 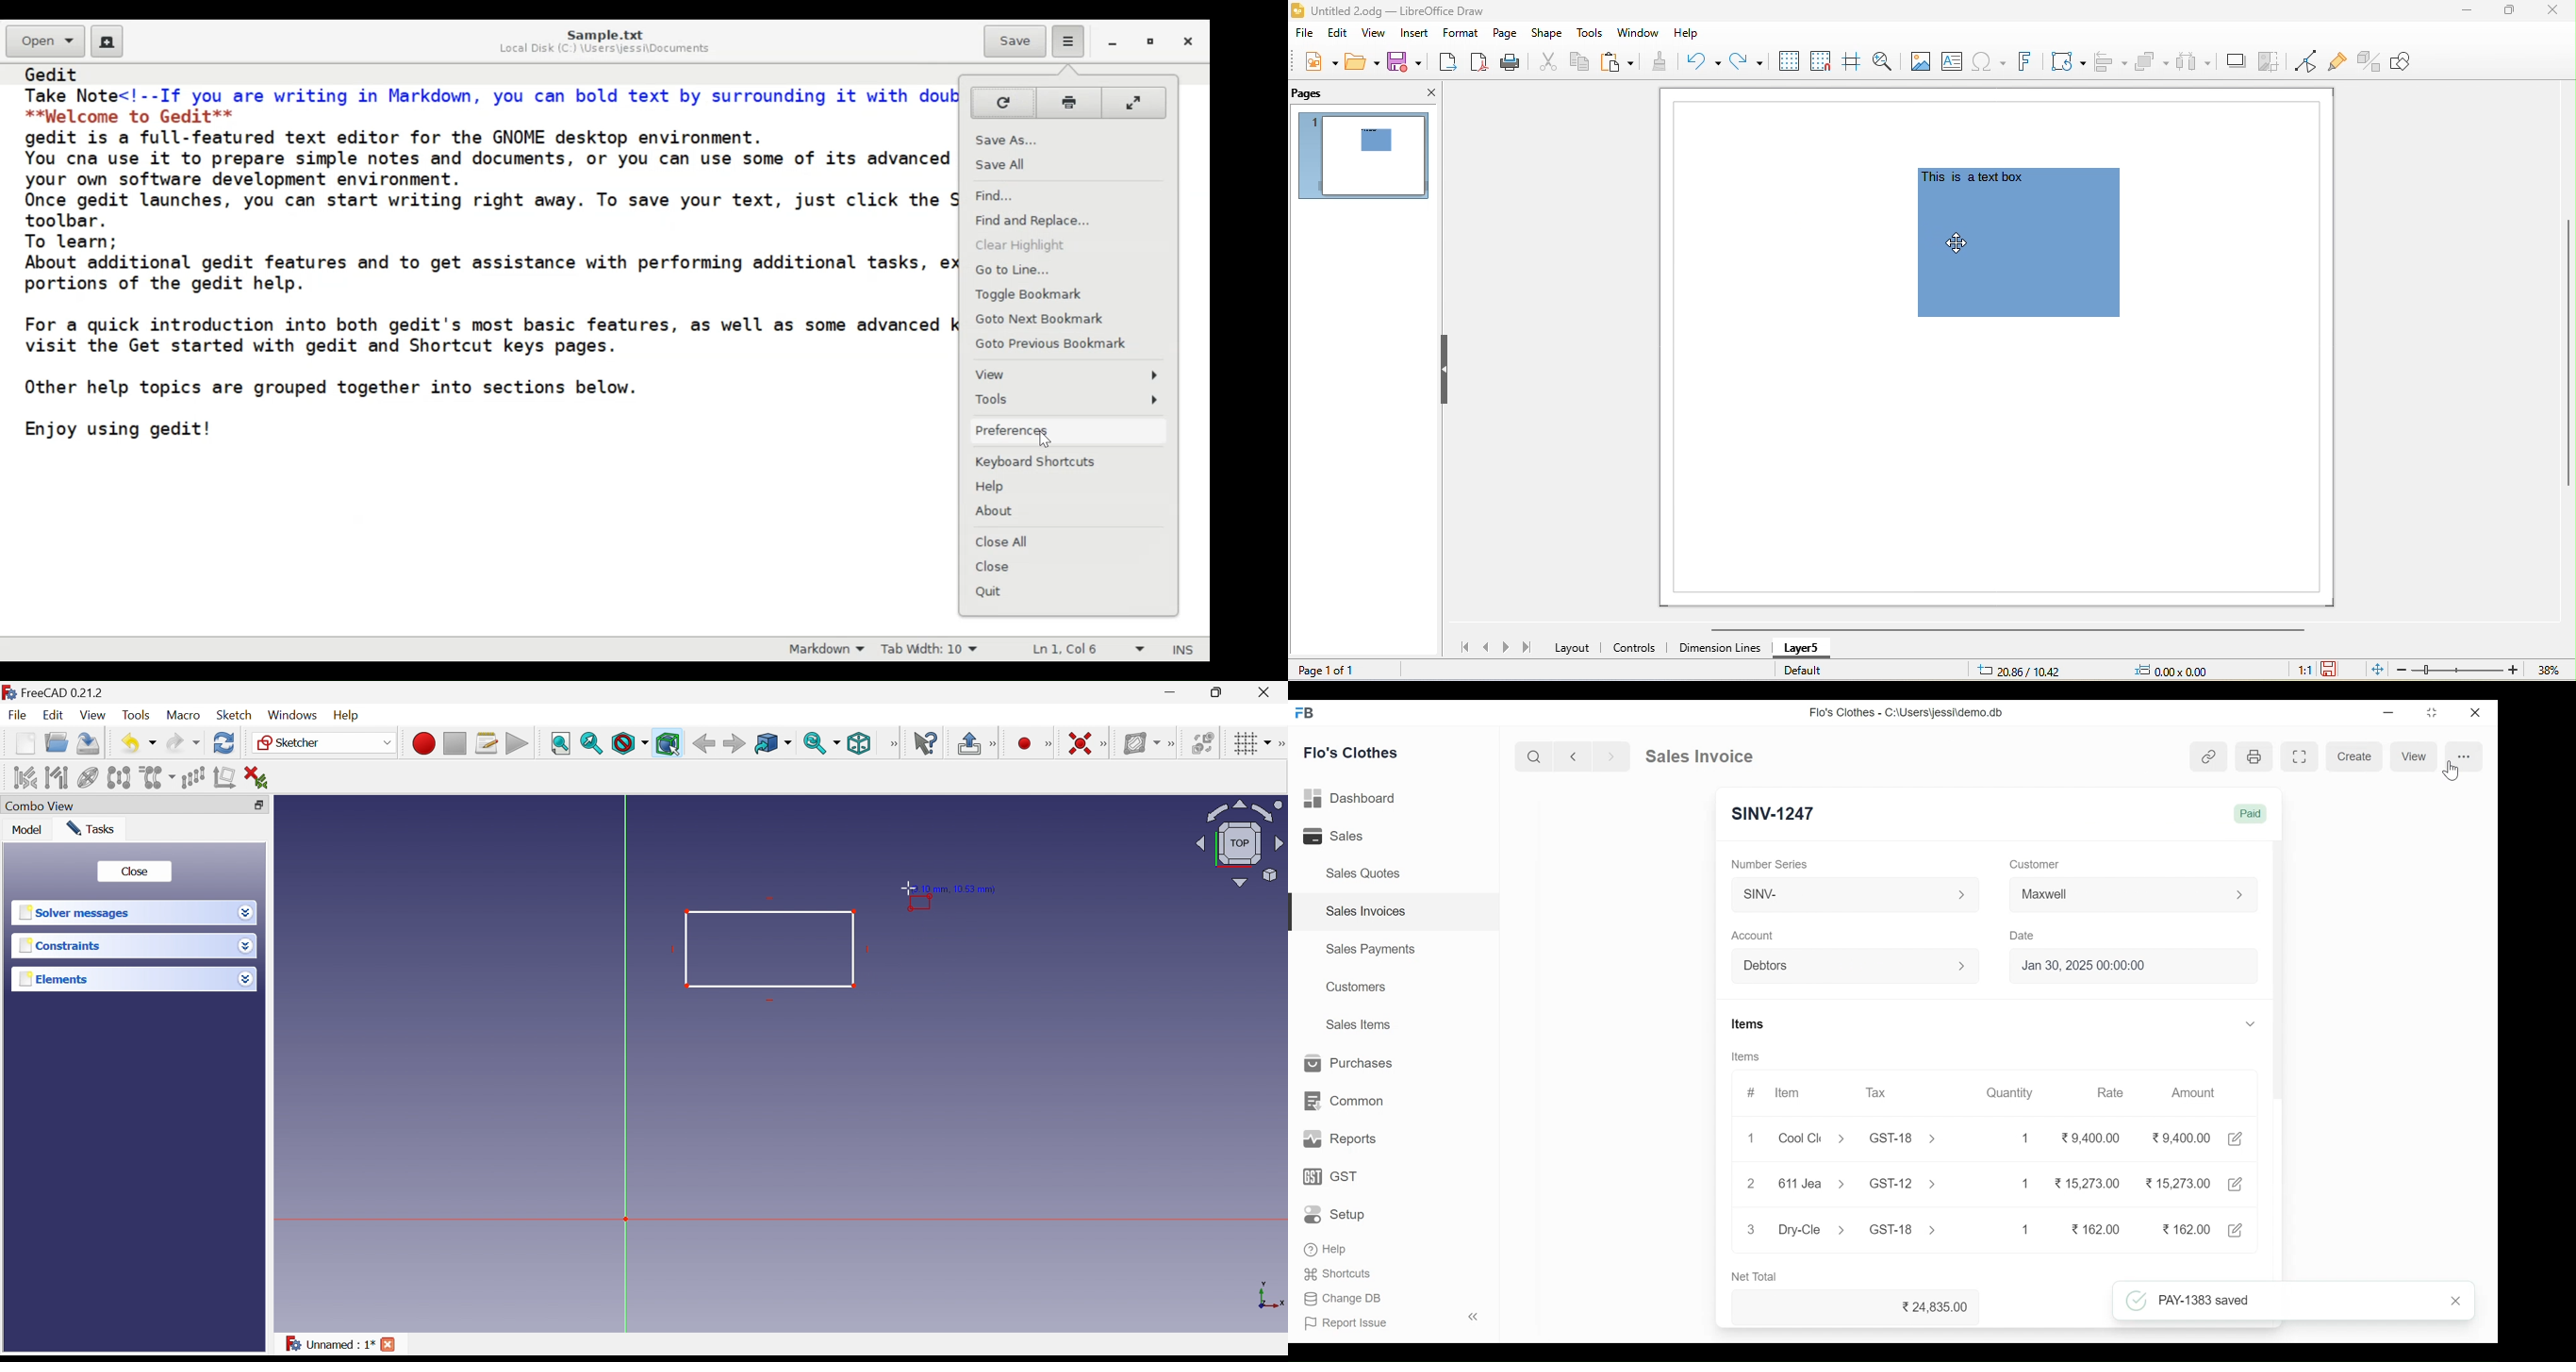 I want to click on Go Back, so click(x=1573, y=757).